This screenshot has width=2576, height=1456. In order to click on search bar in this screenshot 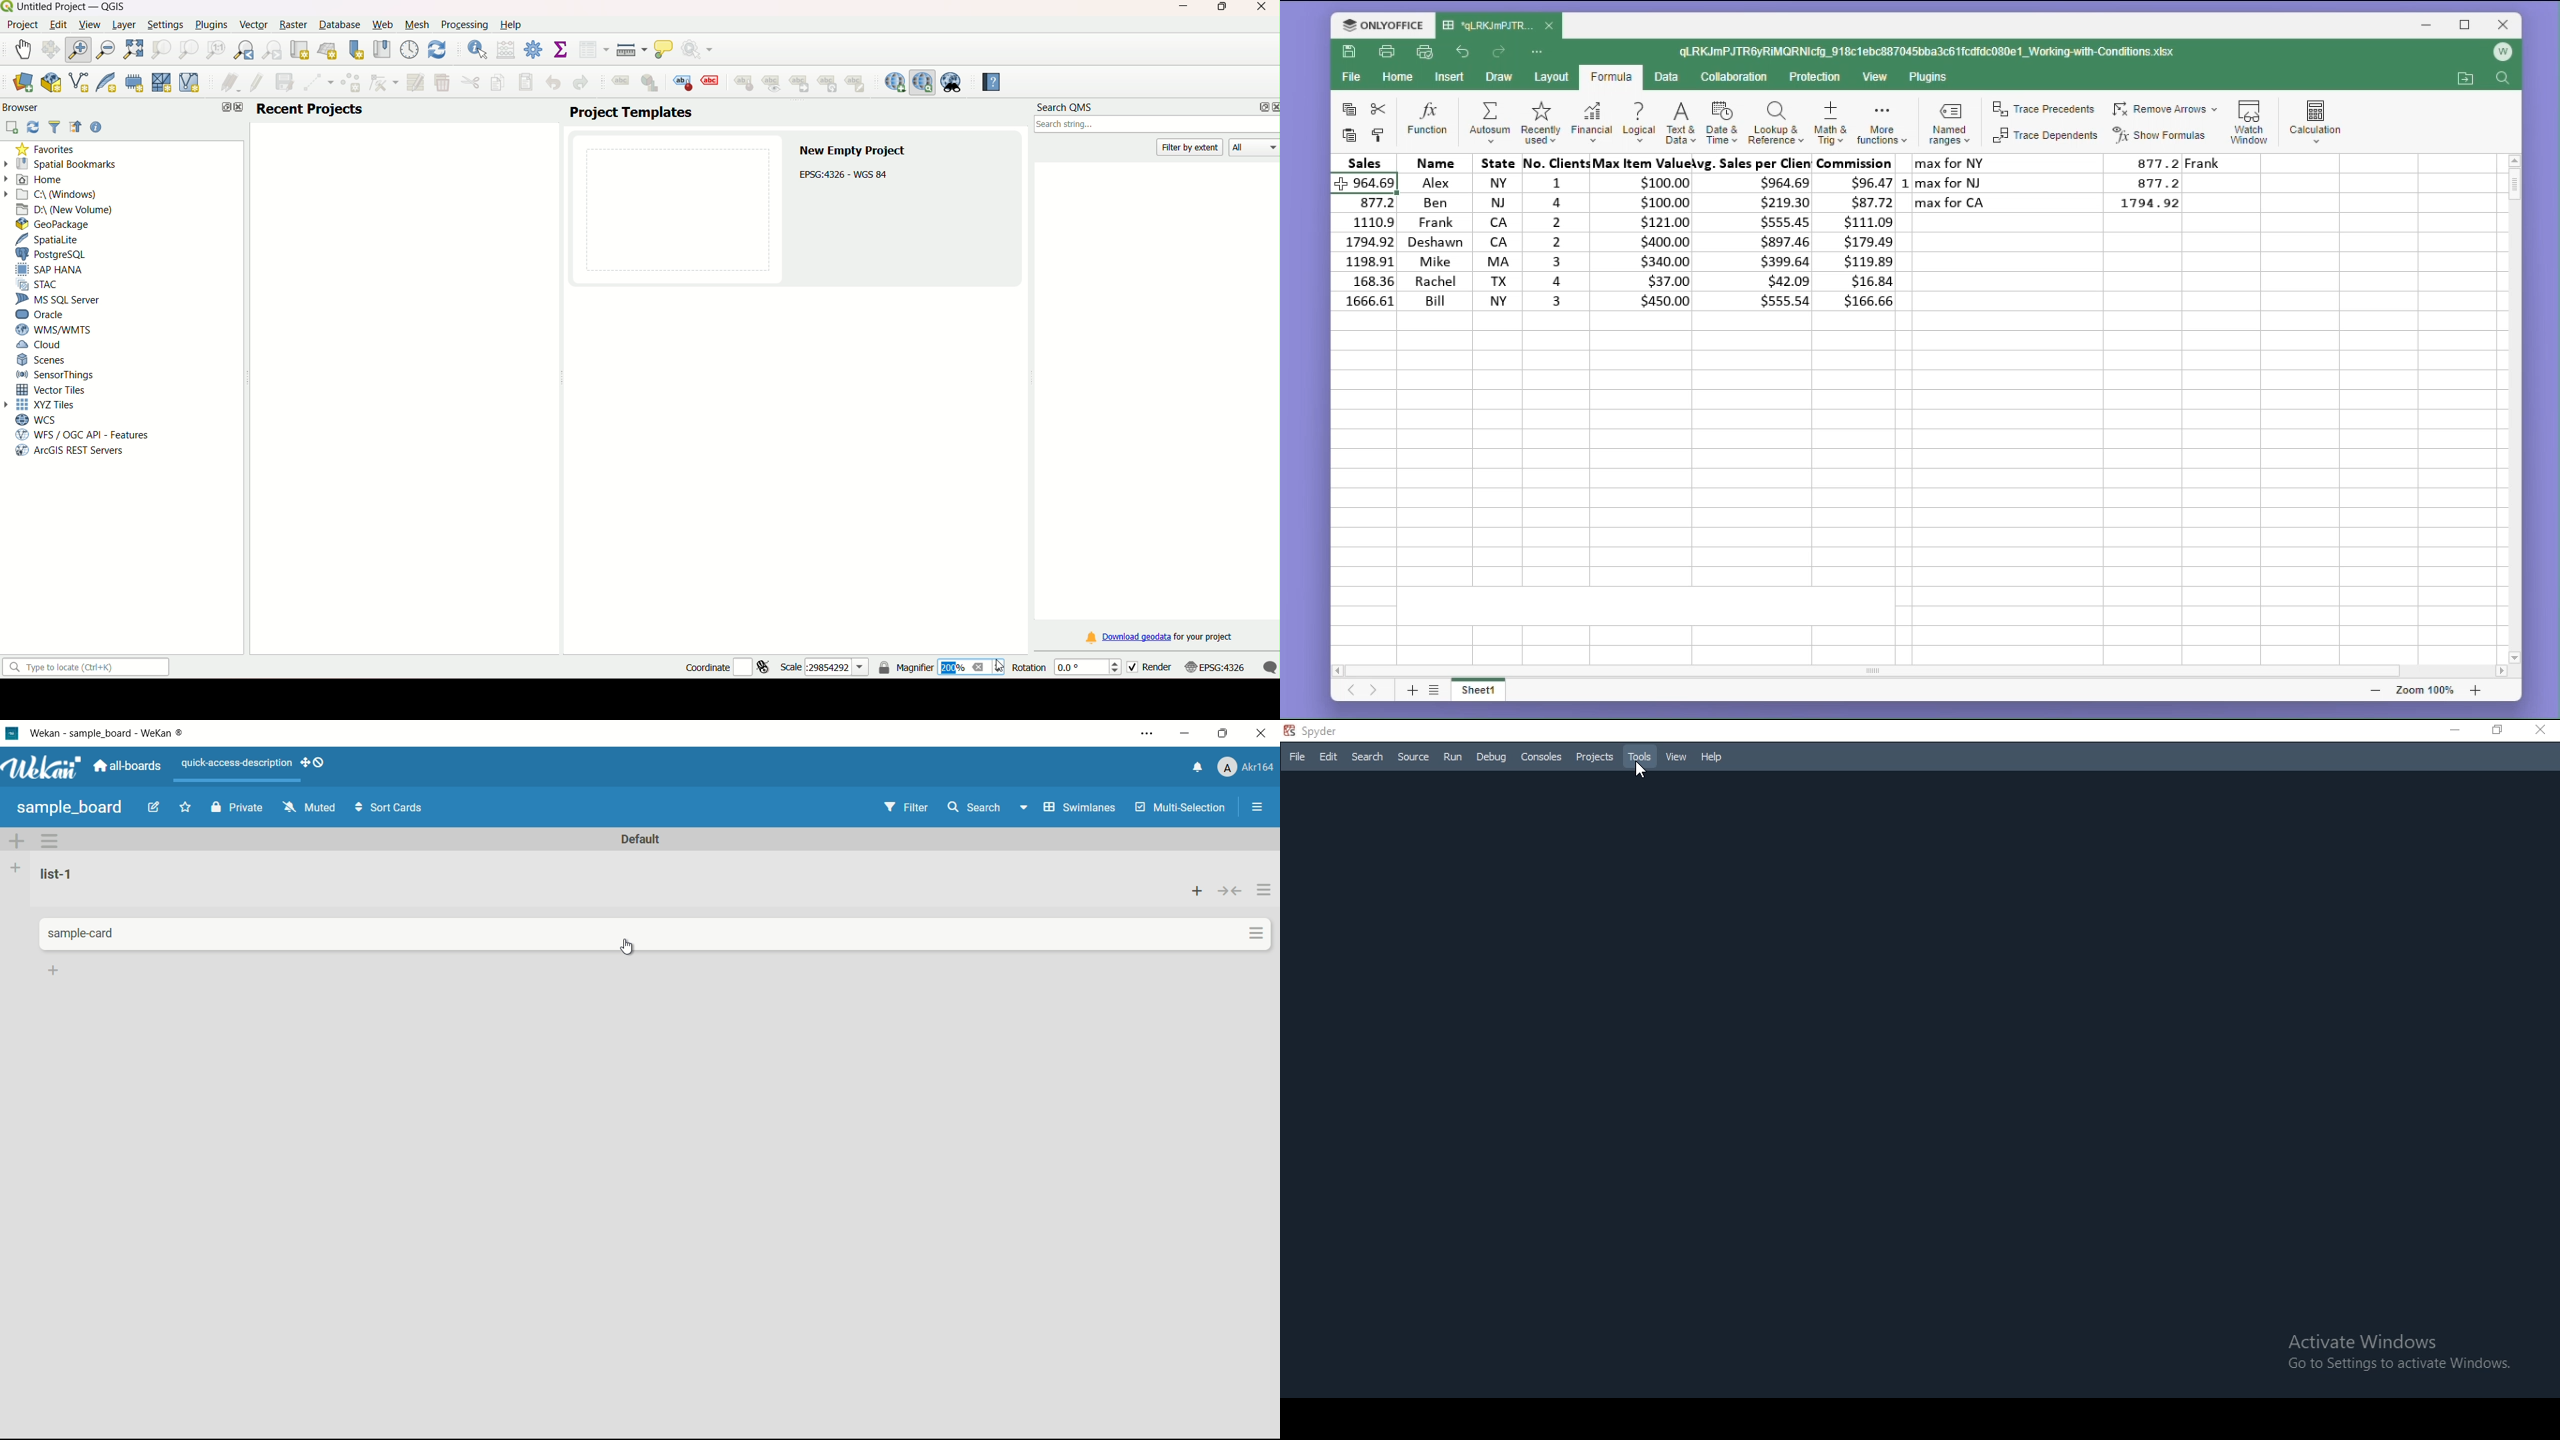, I will do `click(89, 668)`.